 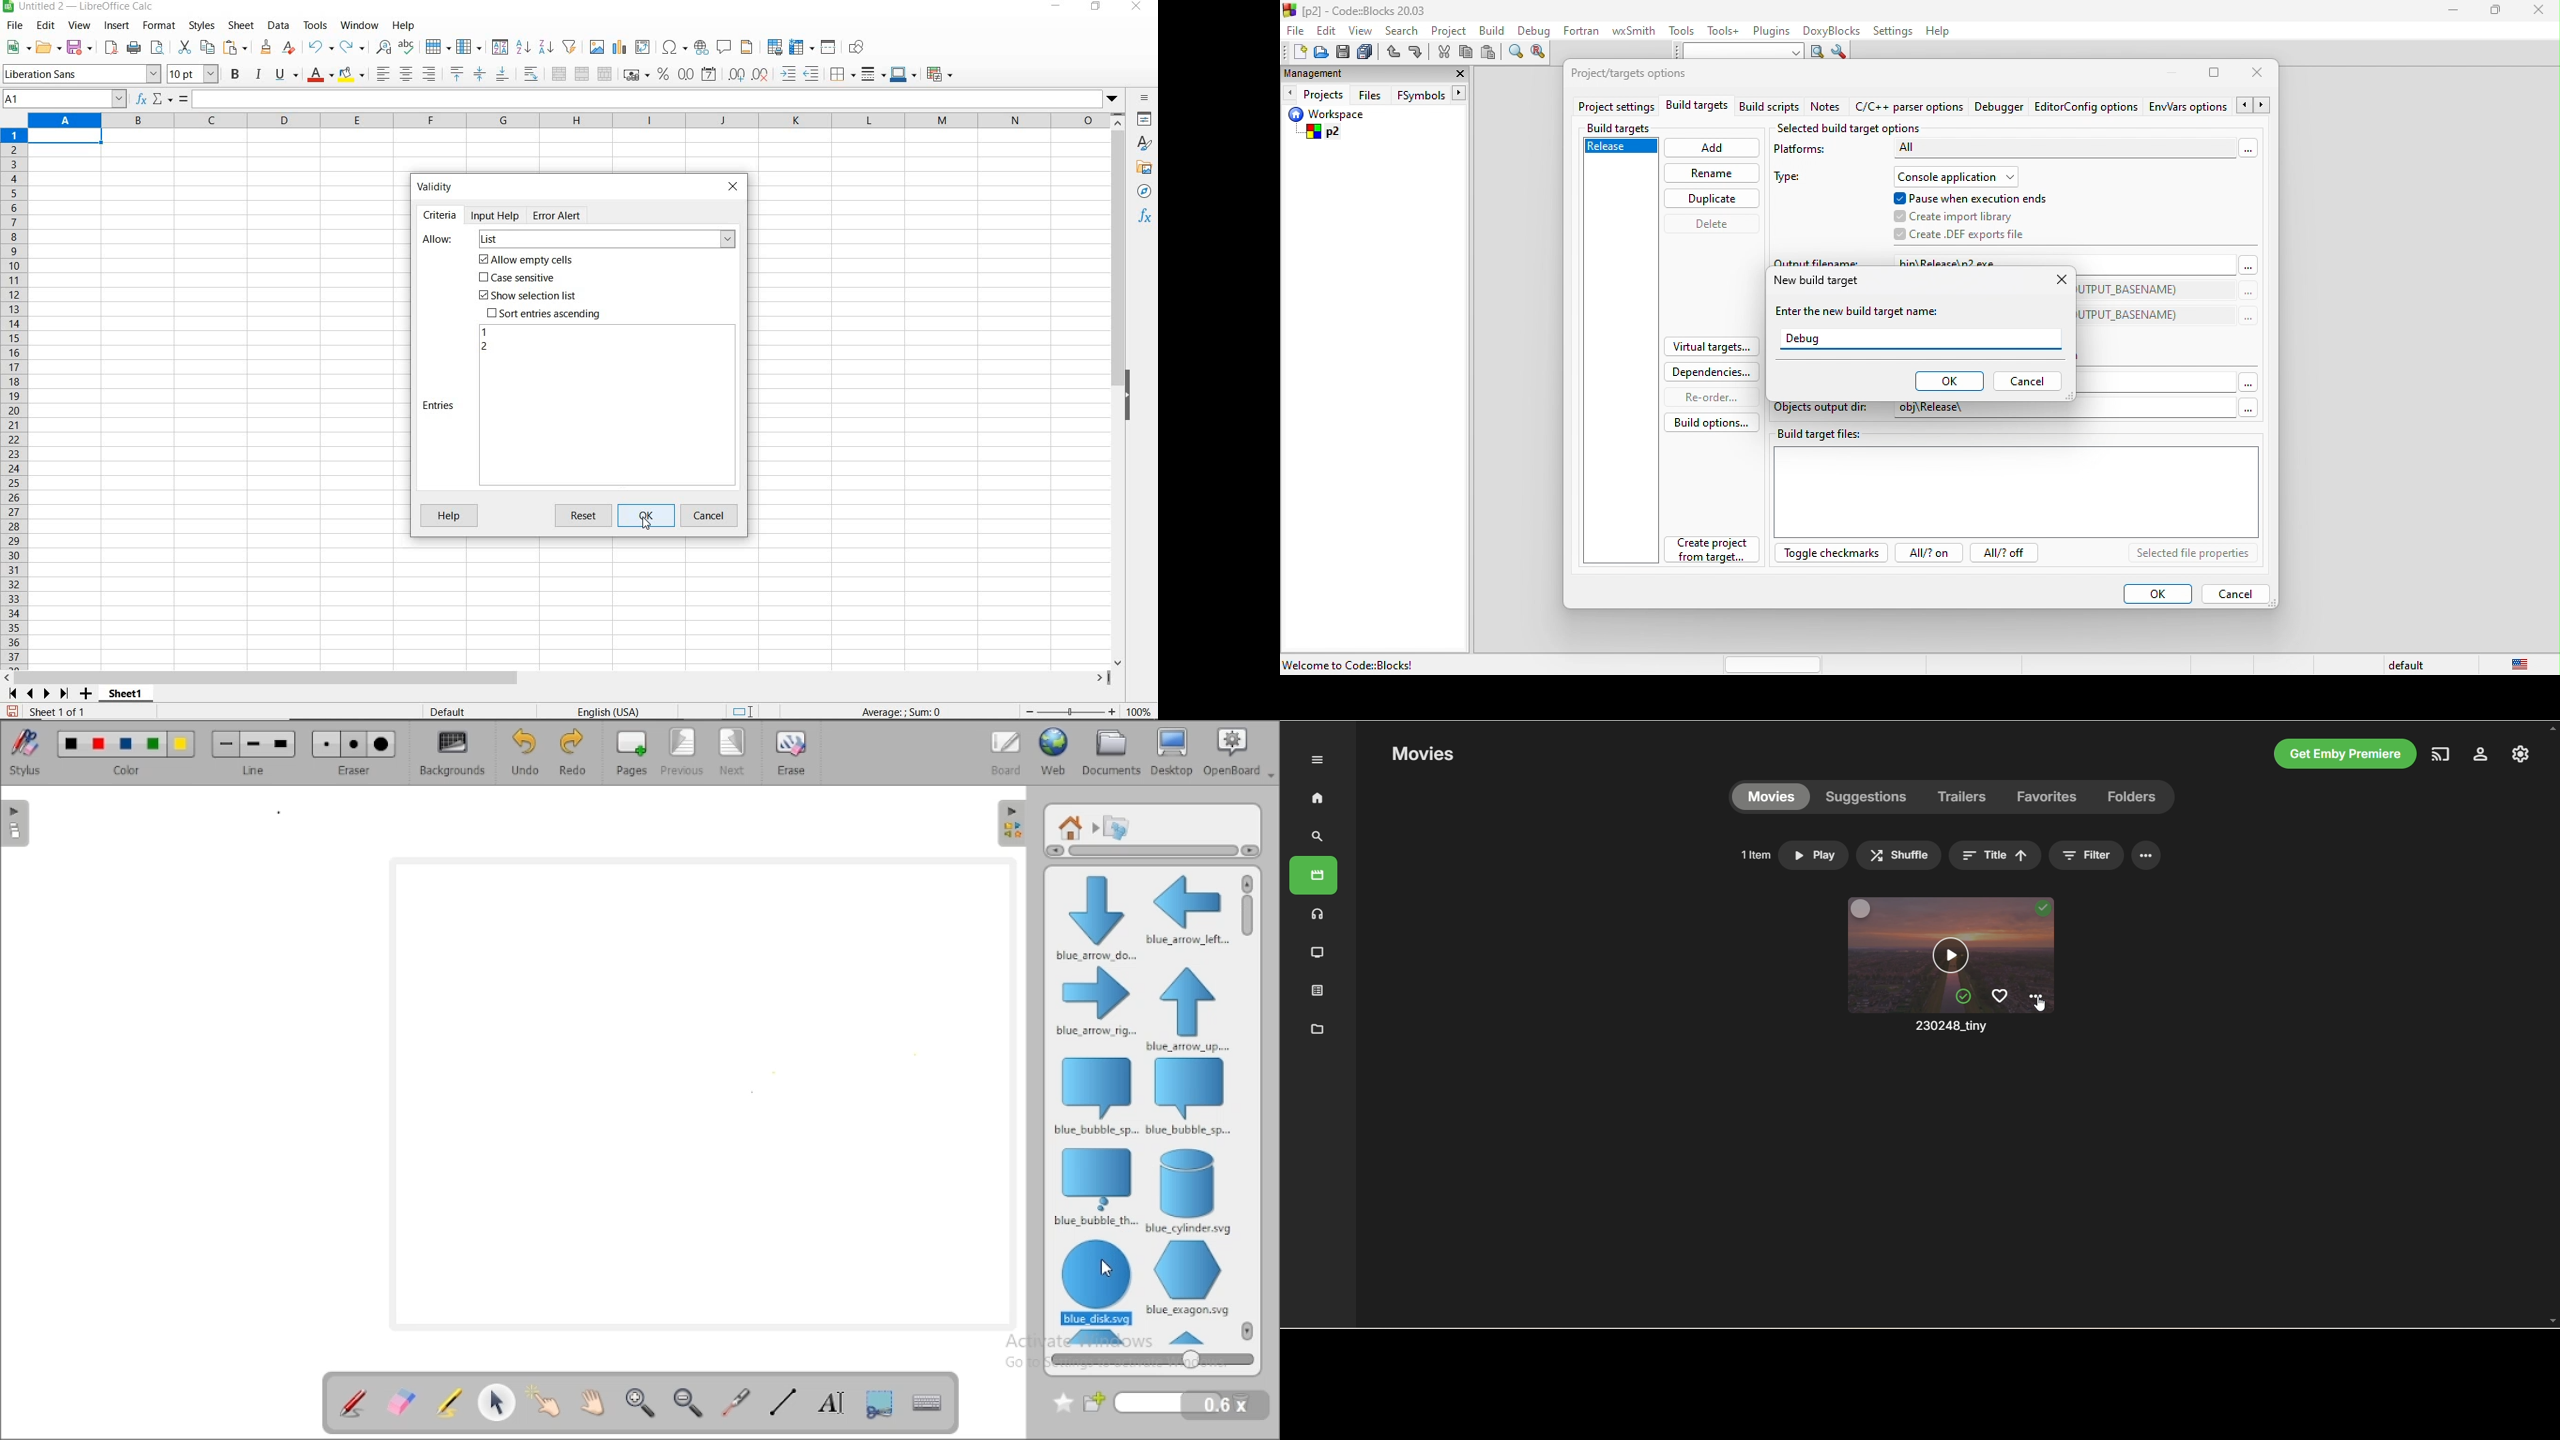 What do you see at coordinates (1356, 10) in the screenshot?
I see `[p2] - Code=Blocks 20.03` at bounding box center [1356, 10].